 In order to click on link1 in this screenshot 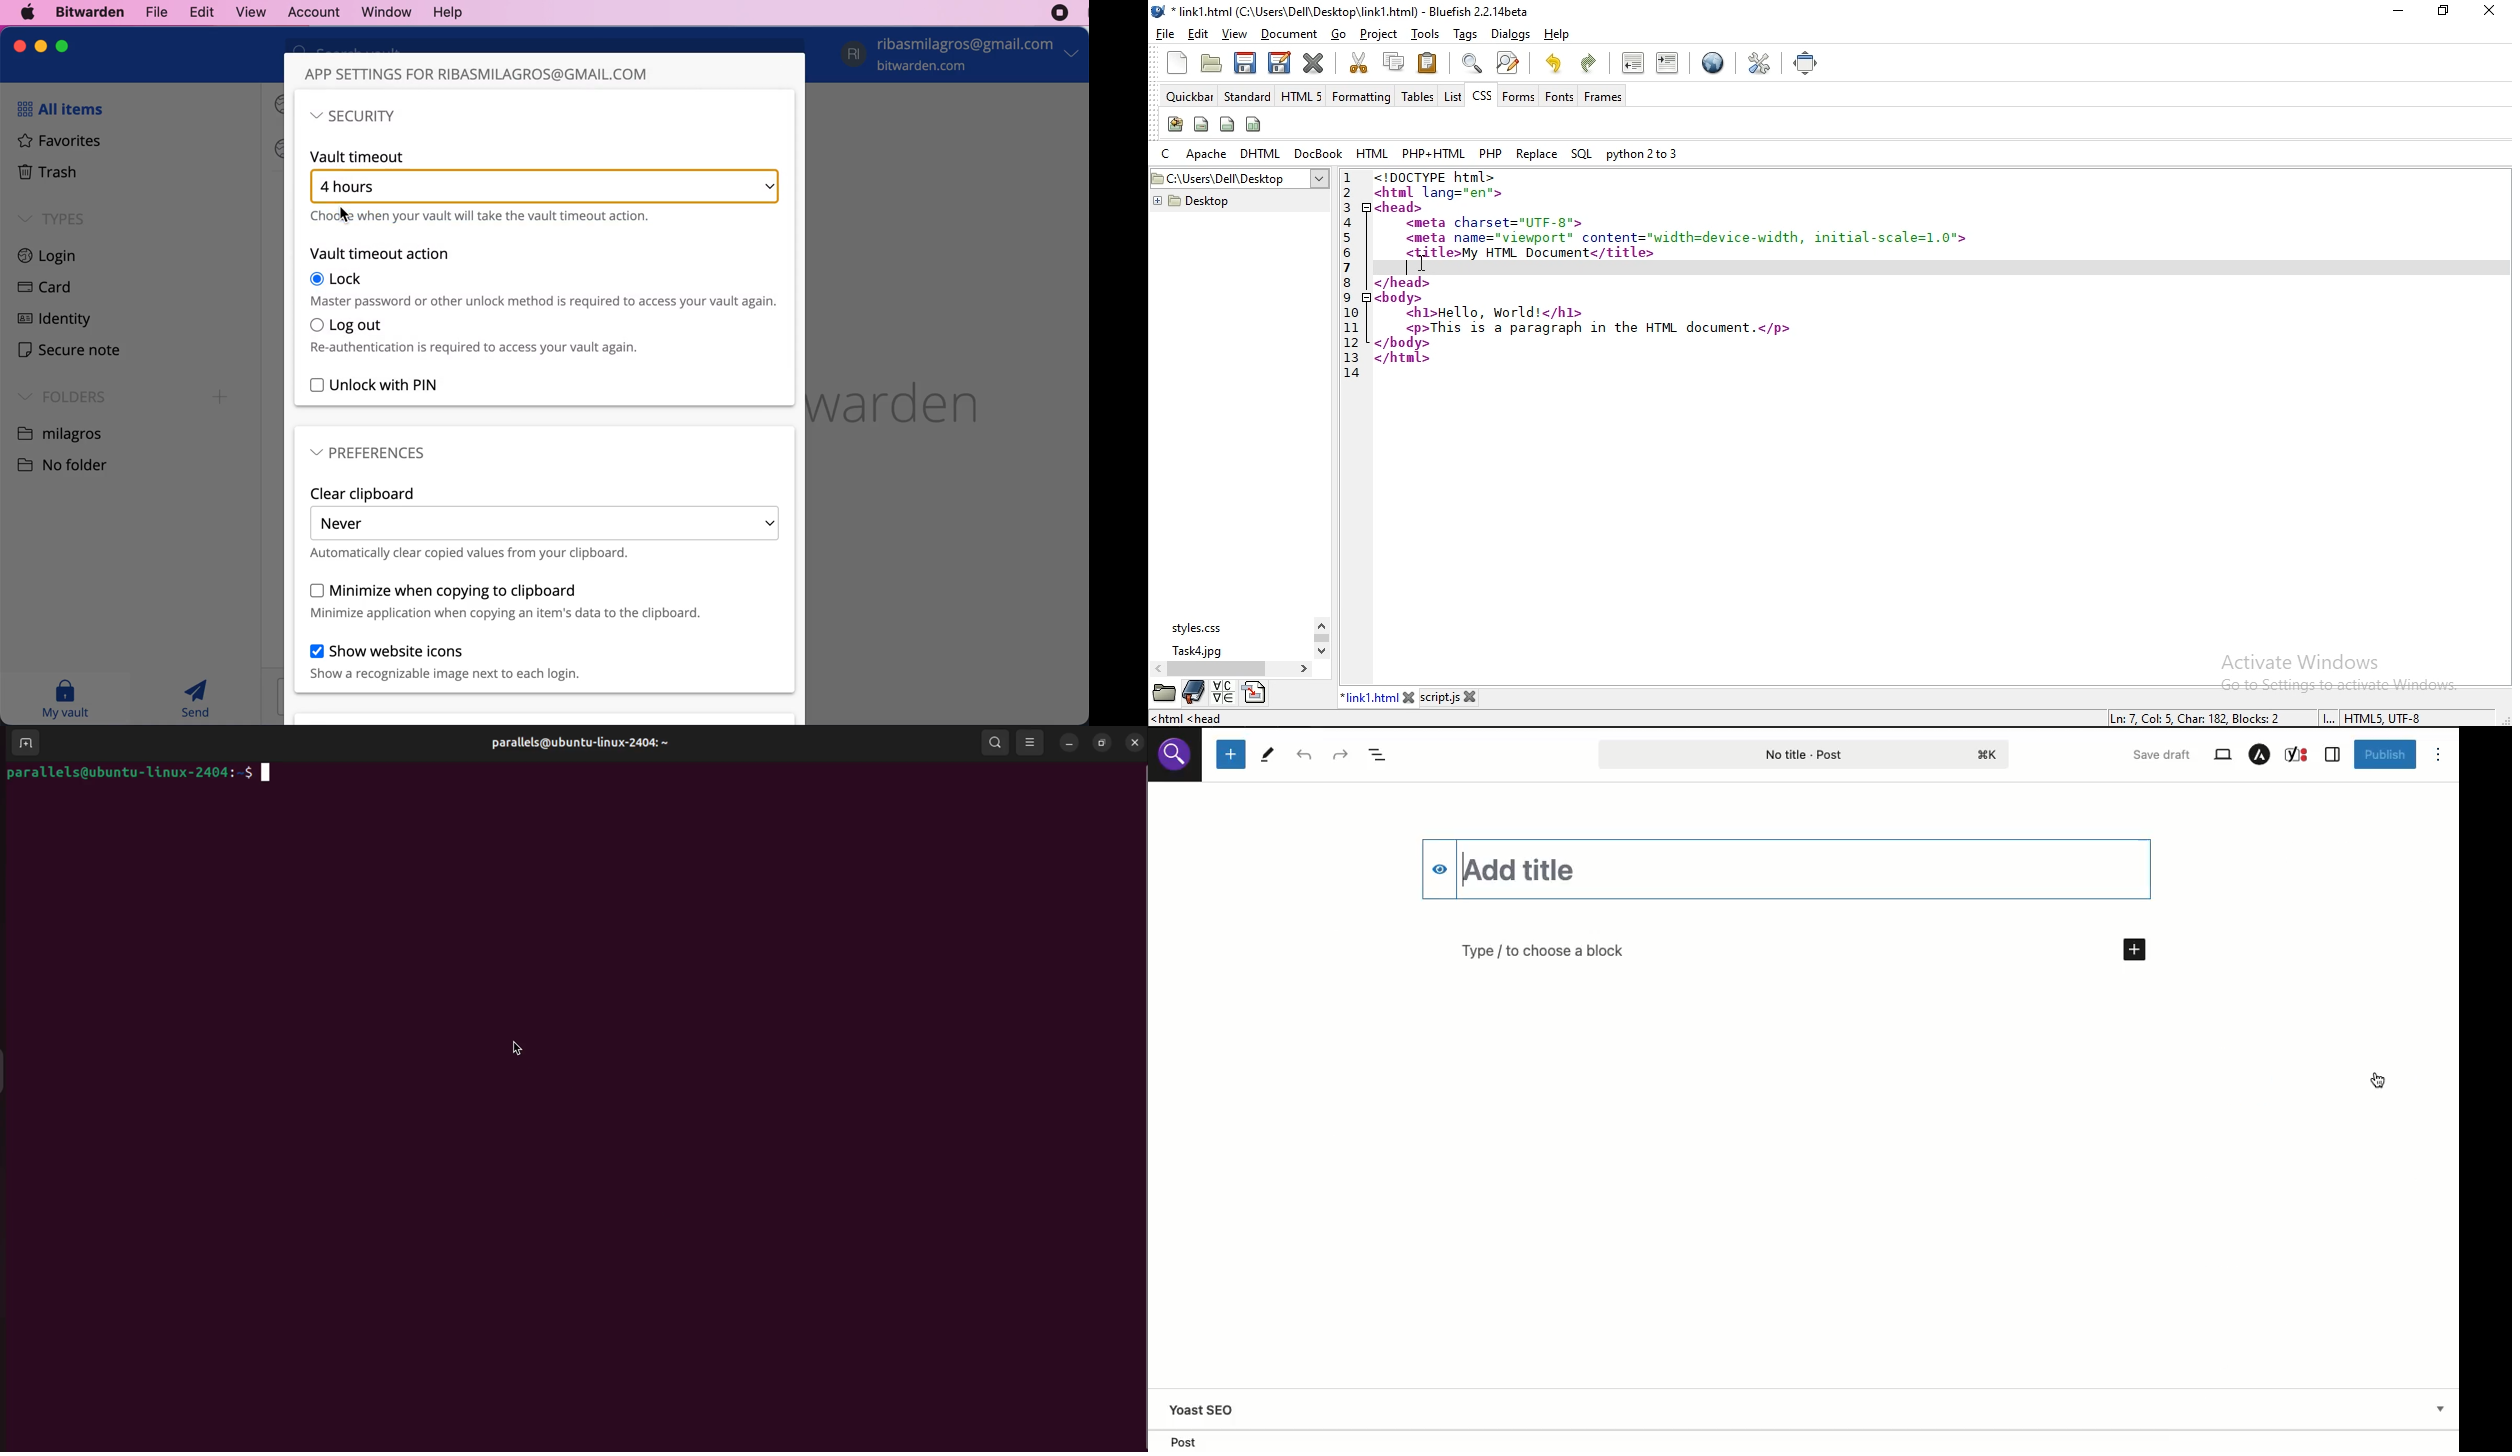, I will do `click(1370, 697)`.